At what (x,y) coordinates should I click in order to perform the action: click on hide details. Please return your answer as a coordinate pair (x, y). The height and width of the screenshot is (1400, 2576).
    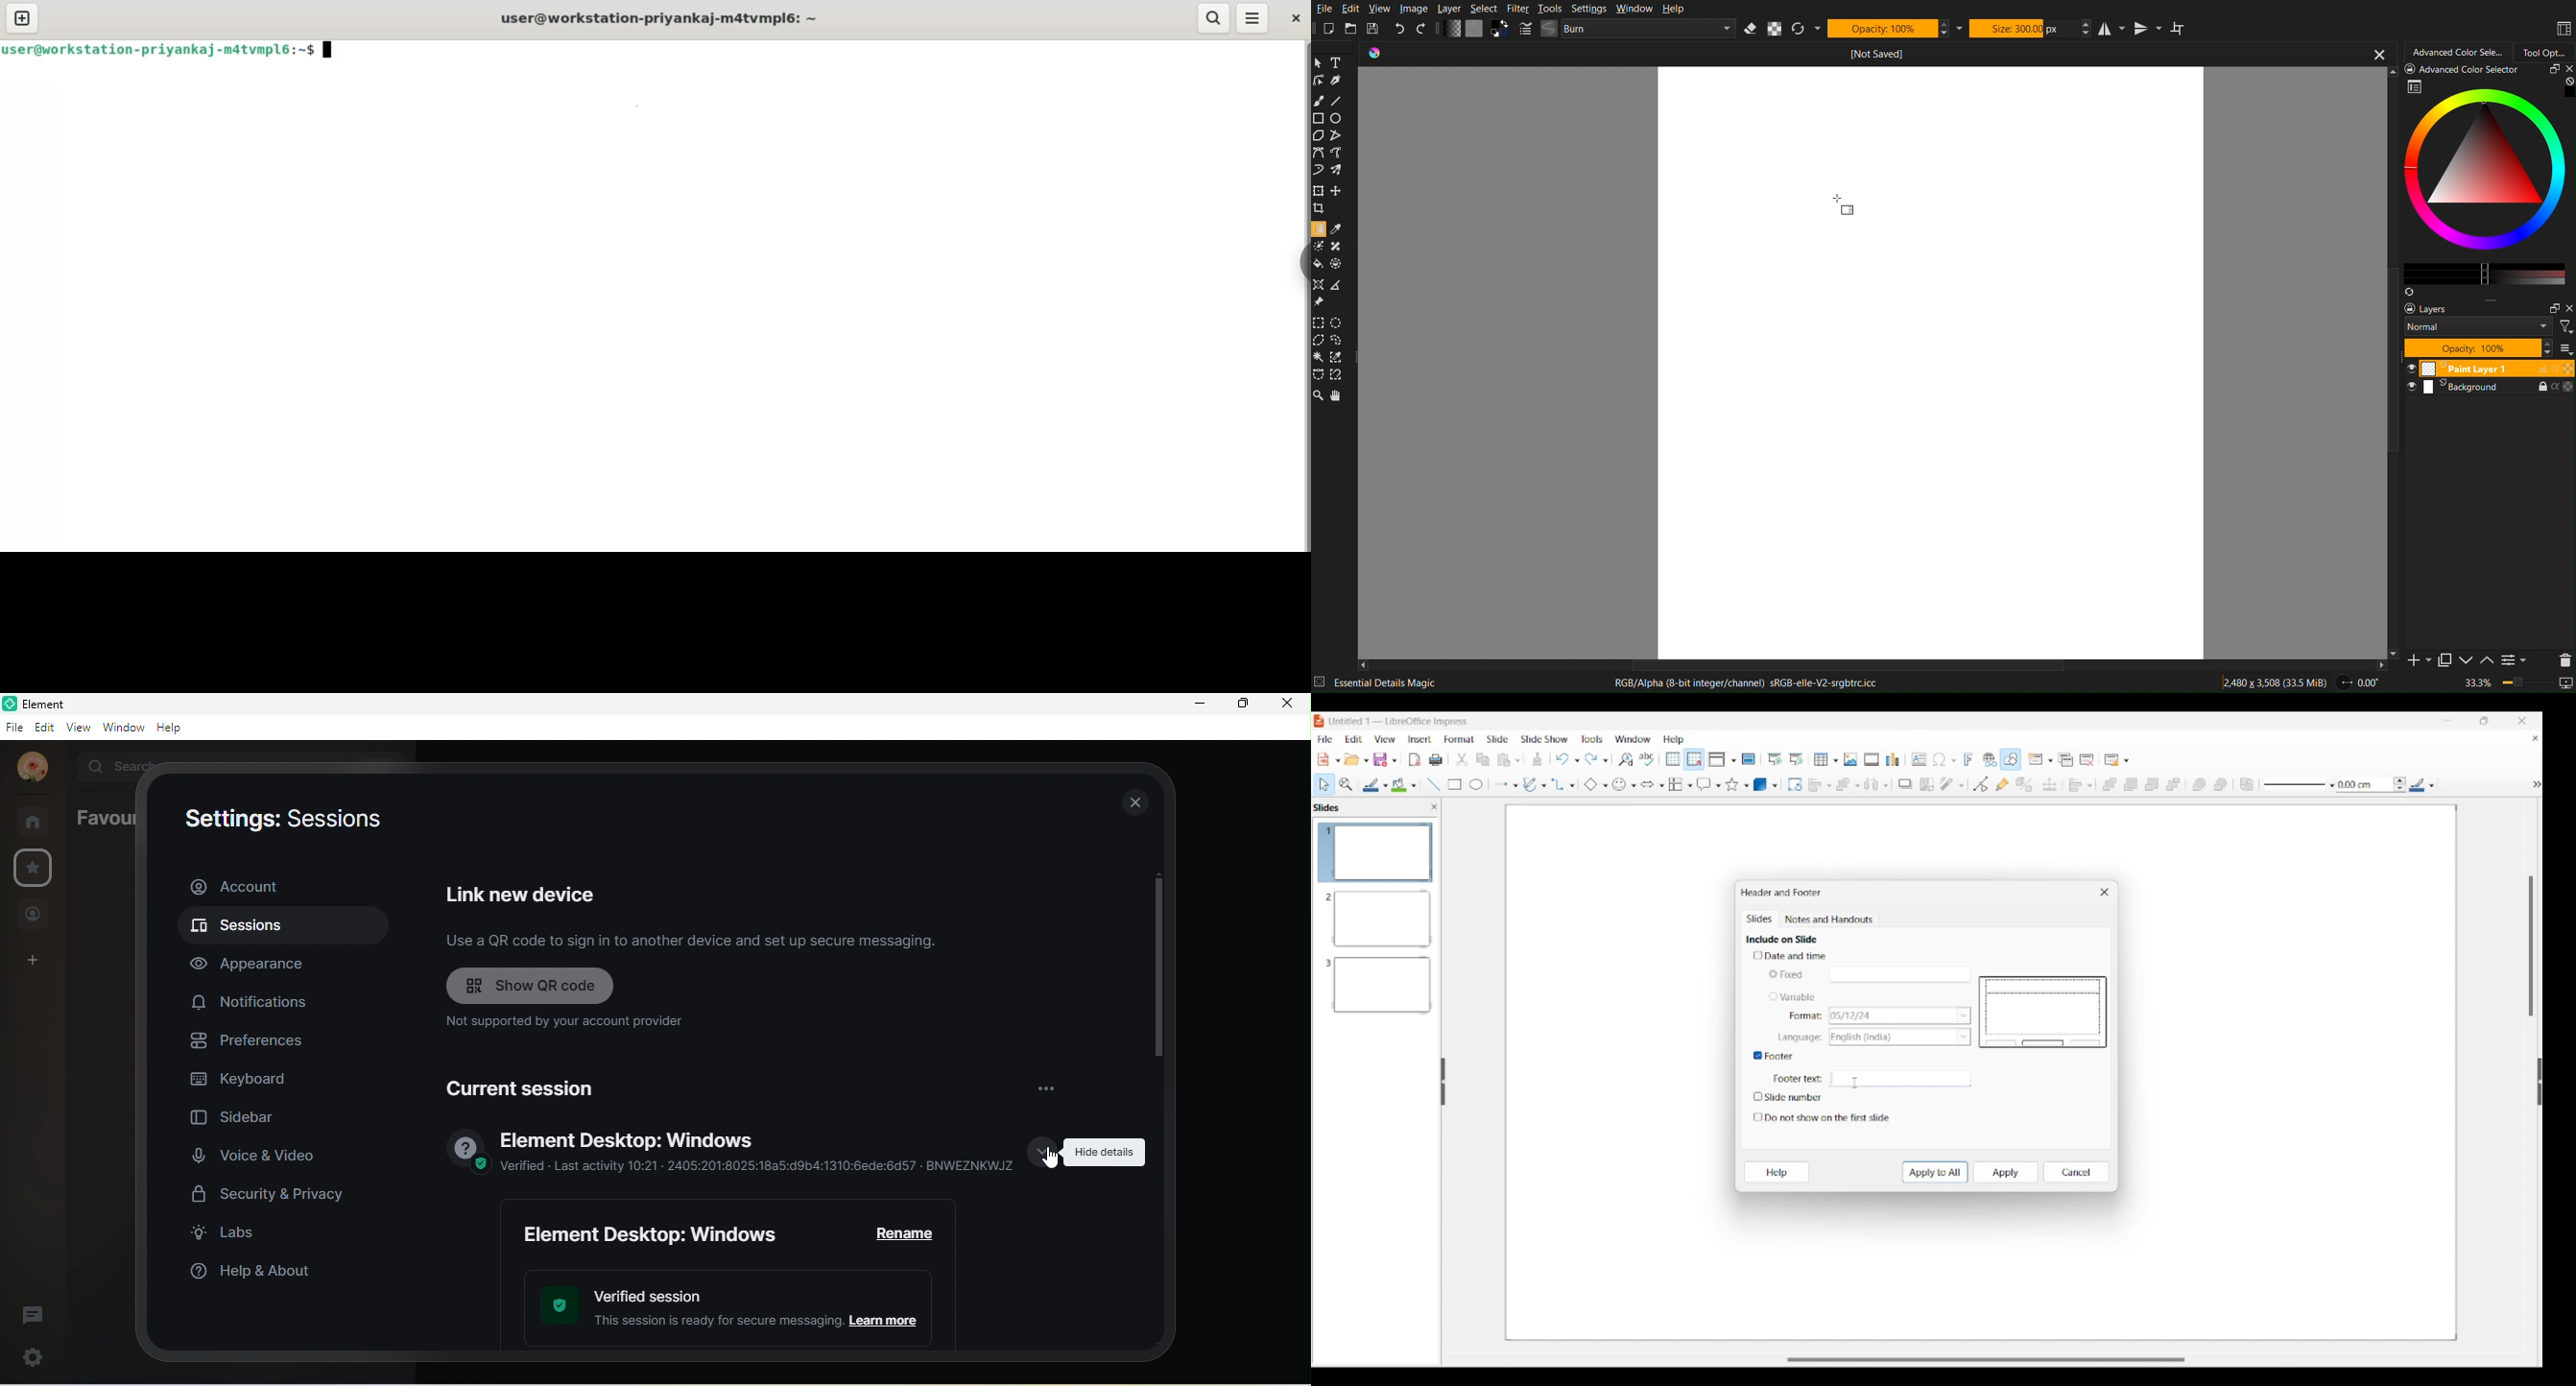
    Looking at the image, I should click on (1104, 1155).